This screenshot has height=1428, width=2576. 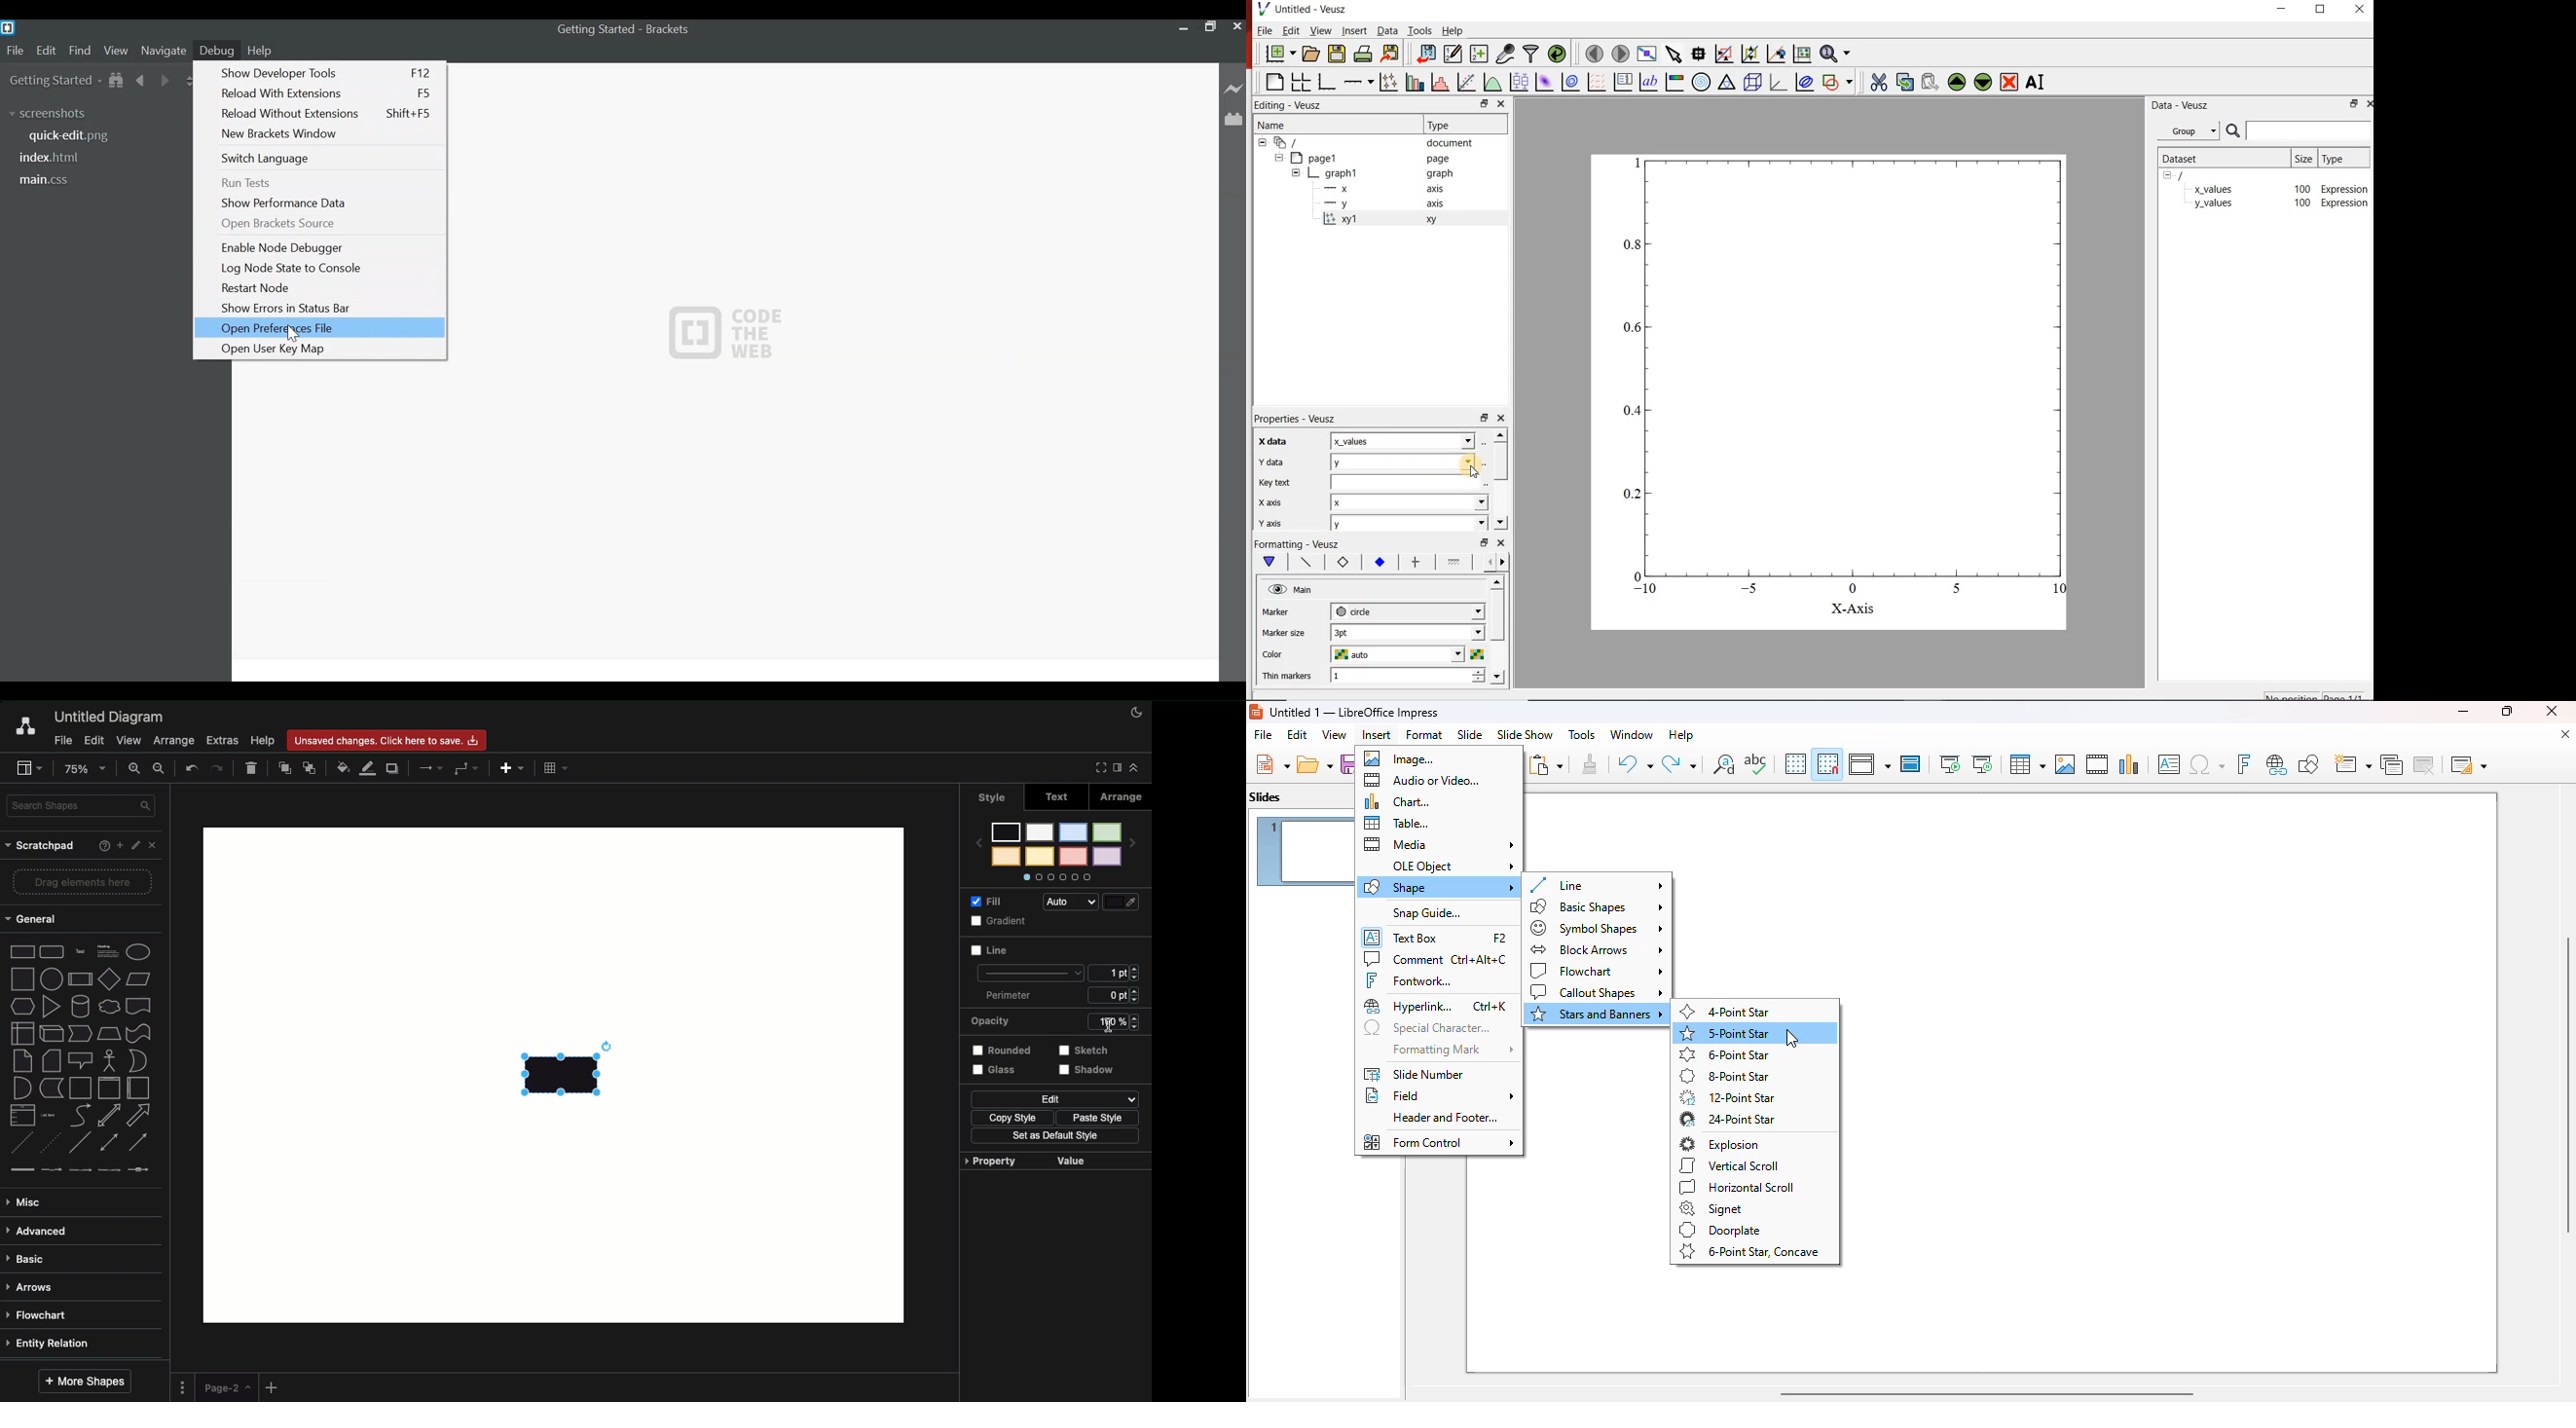 What do you see at coordinates (1679, 764) in the screenshot?
I see `redo` at bounding box center [1679, 764].